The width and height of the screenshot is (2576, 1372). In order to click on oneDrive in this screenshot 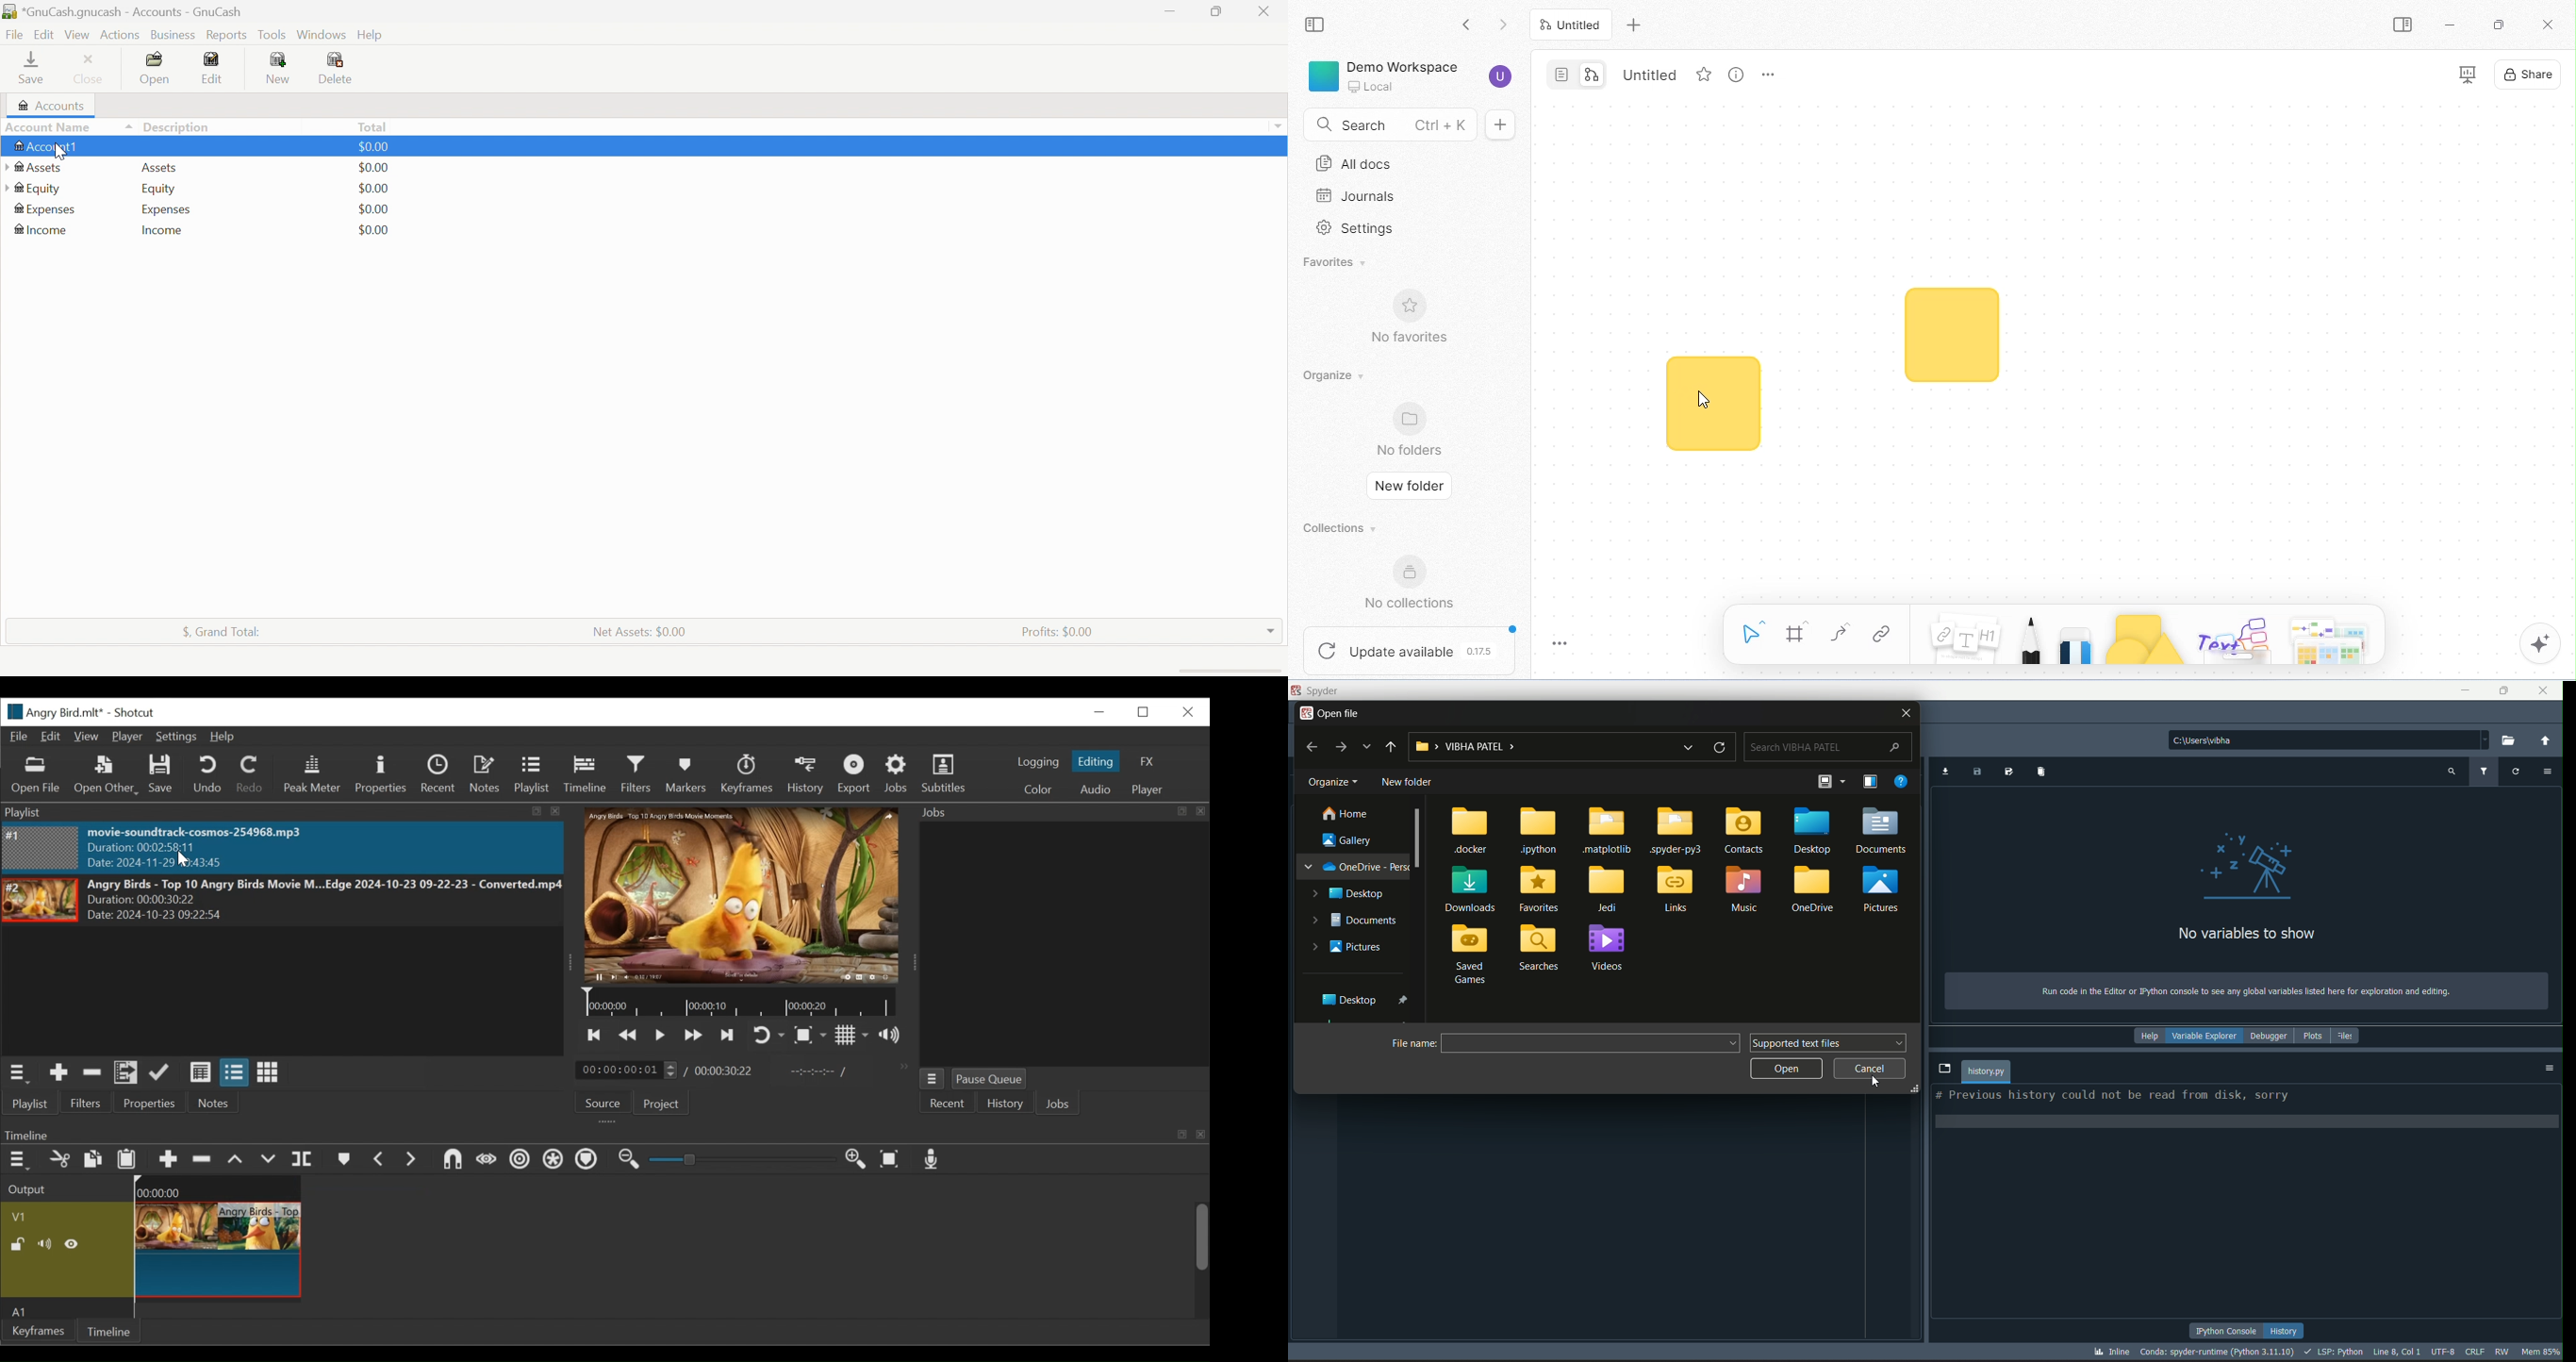, I will do `click(1816, 890)`.